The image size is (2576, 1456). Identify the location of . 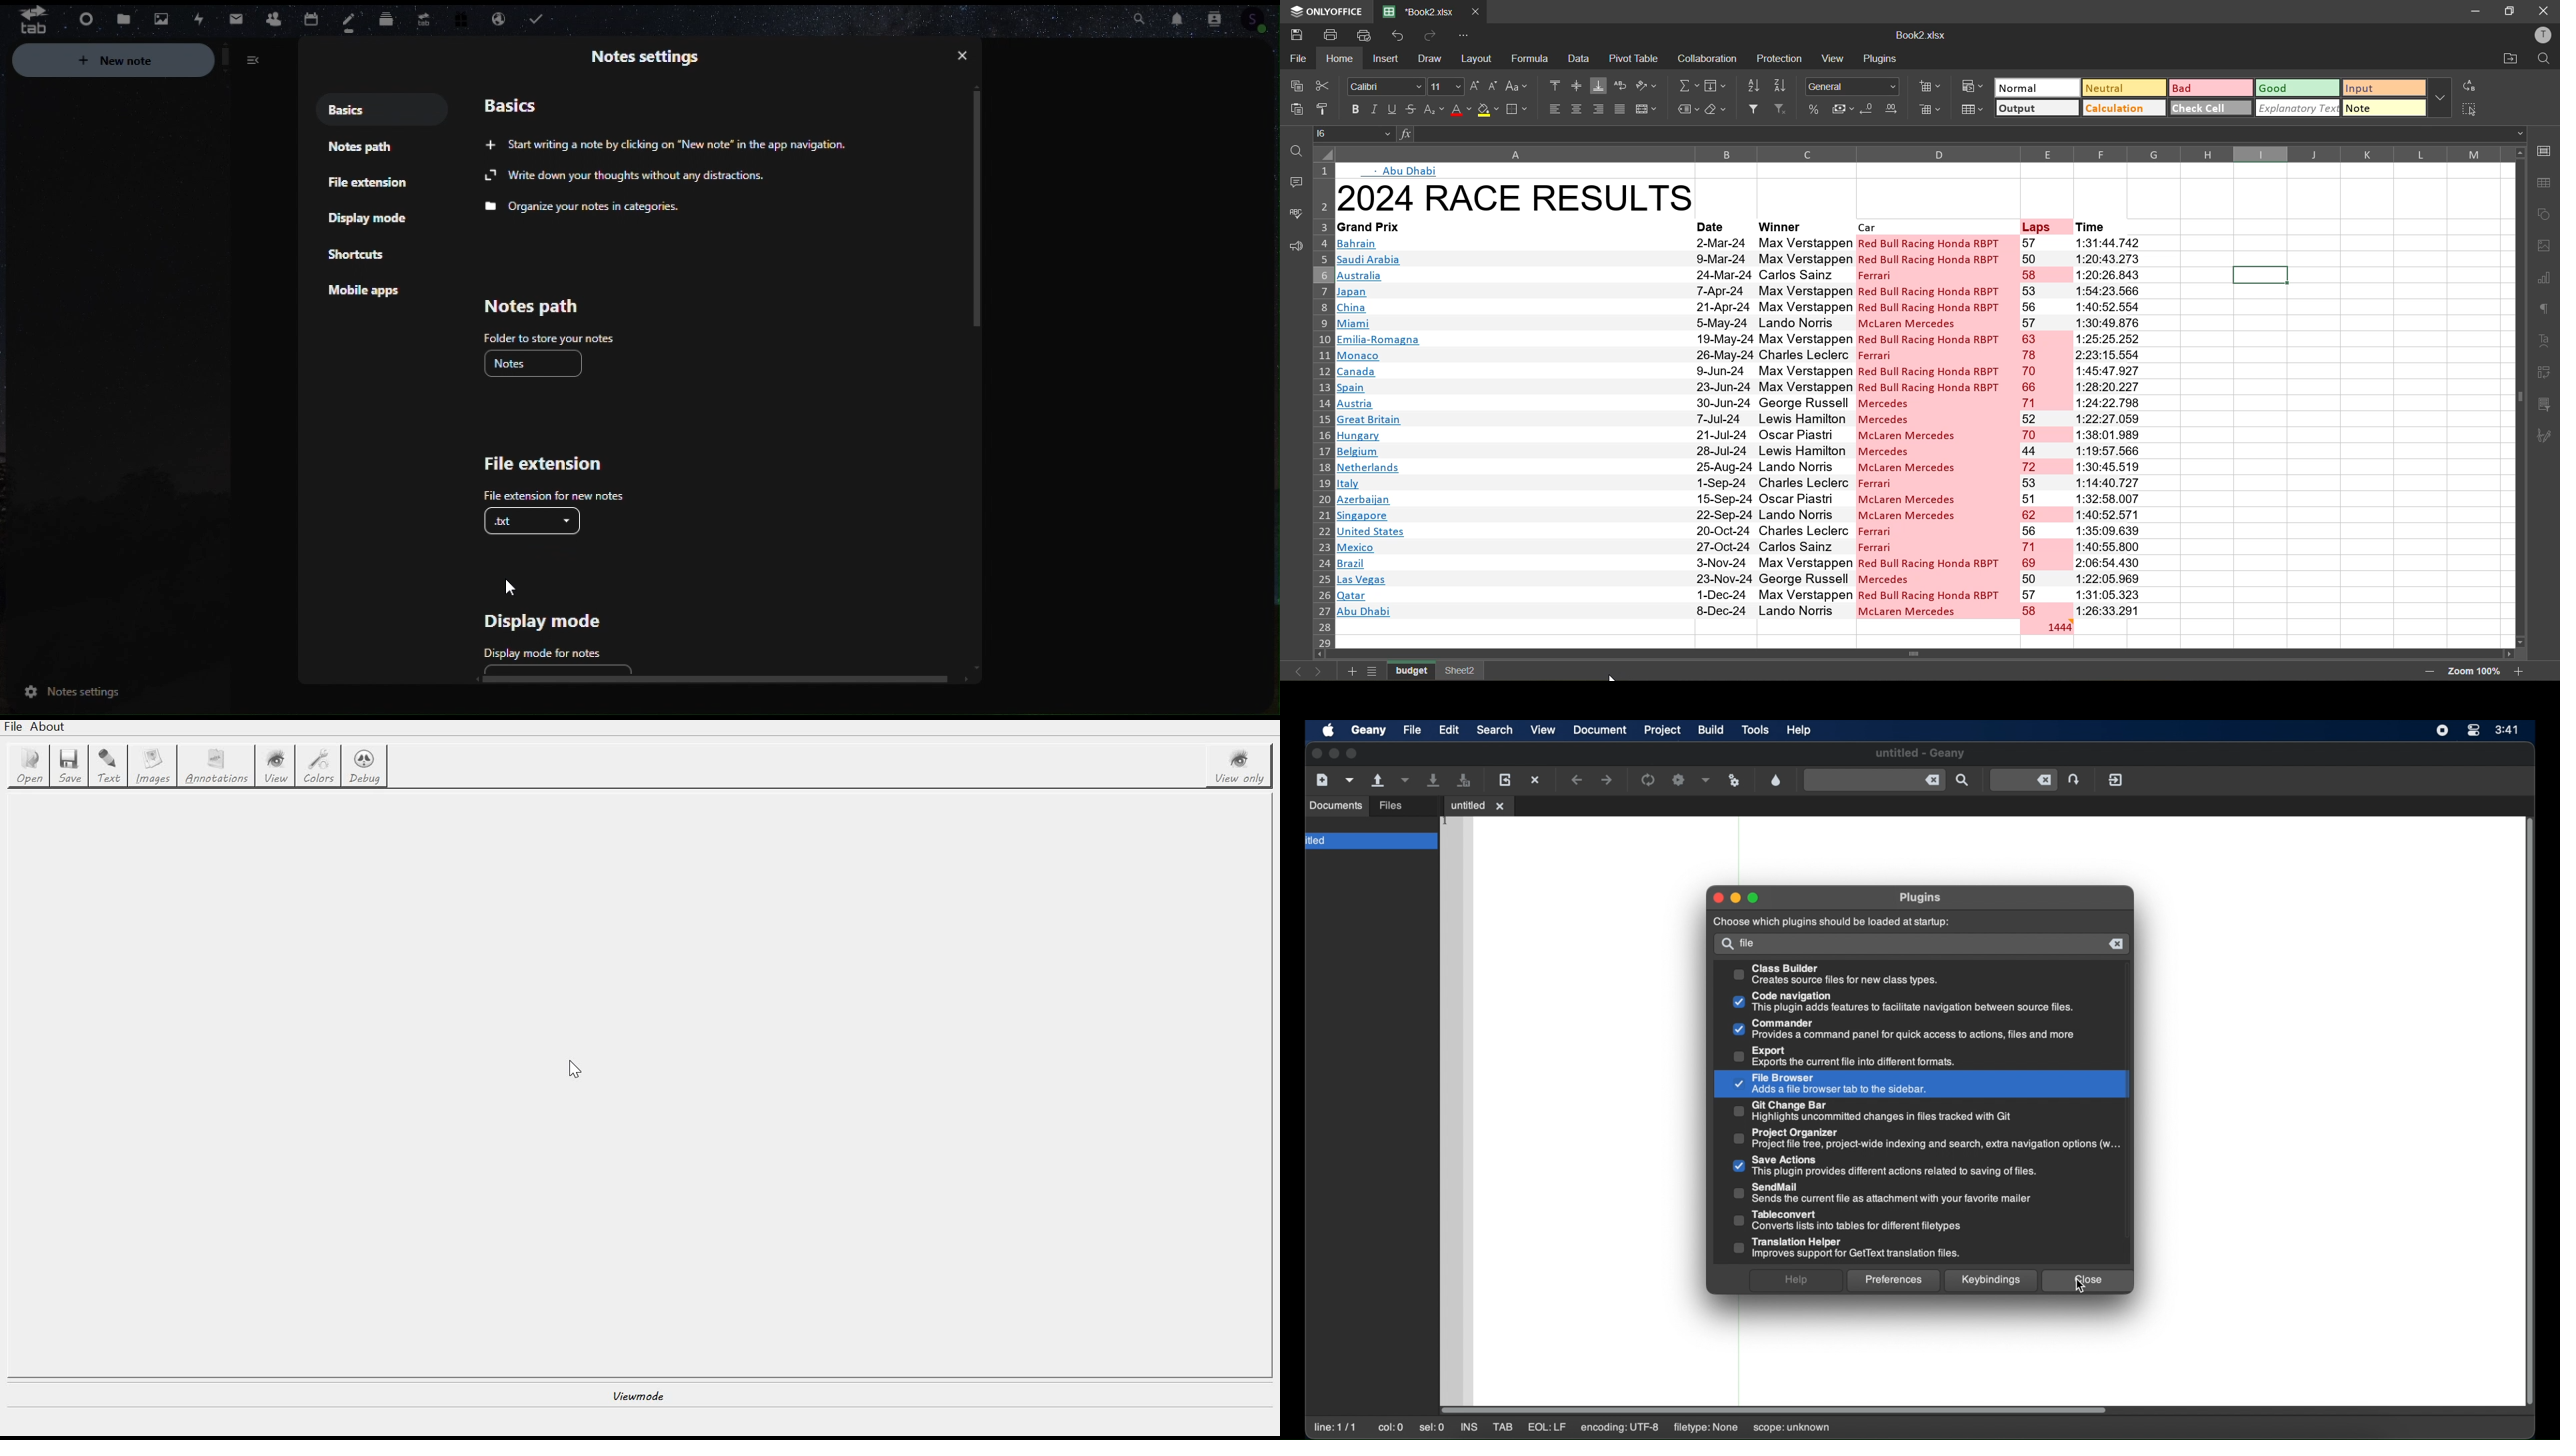
(1833, 923).